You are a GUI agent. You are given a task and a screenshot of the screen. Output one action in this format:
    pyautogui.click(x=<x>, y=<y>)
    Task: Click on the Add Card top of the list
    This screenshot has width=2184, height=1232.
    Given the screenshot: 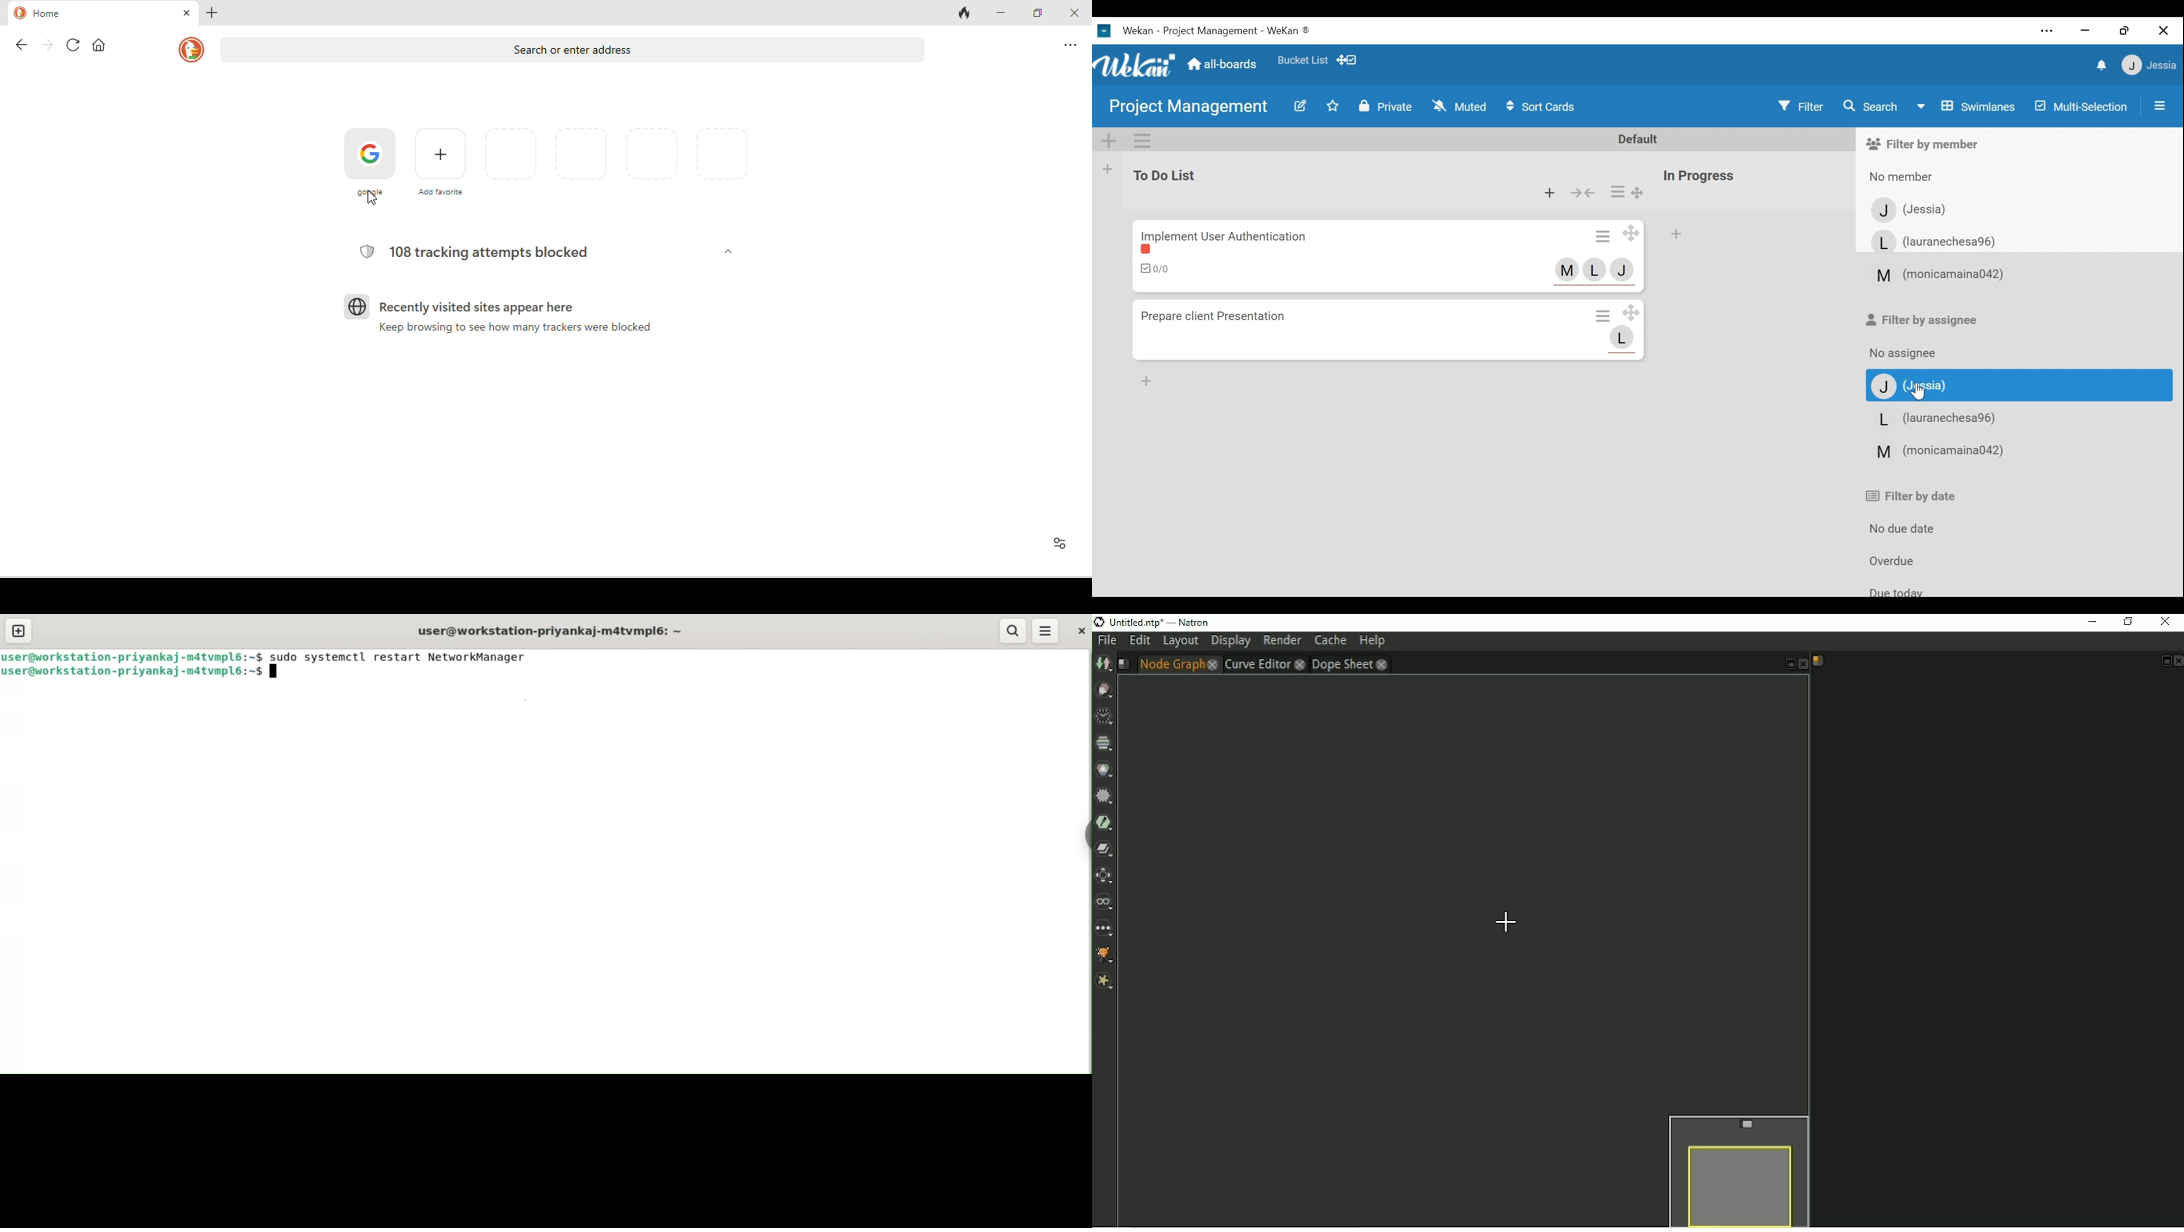 What is the action you would take?
    pyautogui.click(x=1676, y=235)
    